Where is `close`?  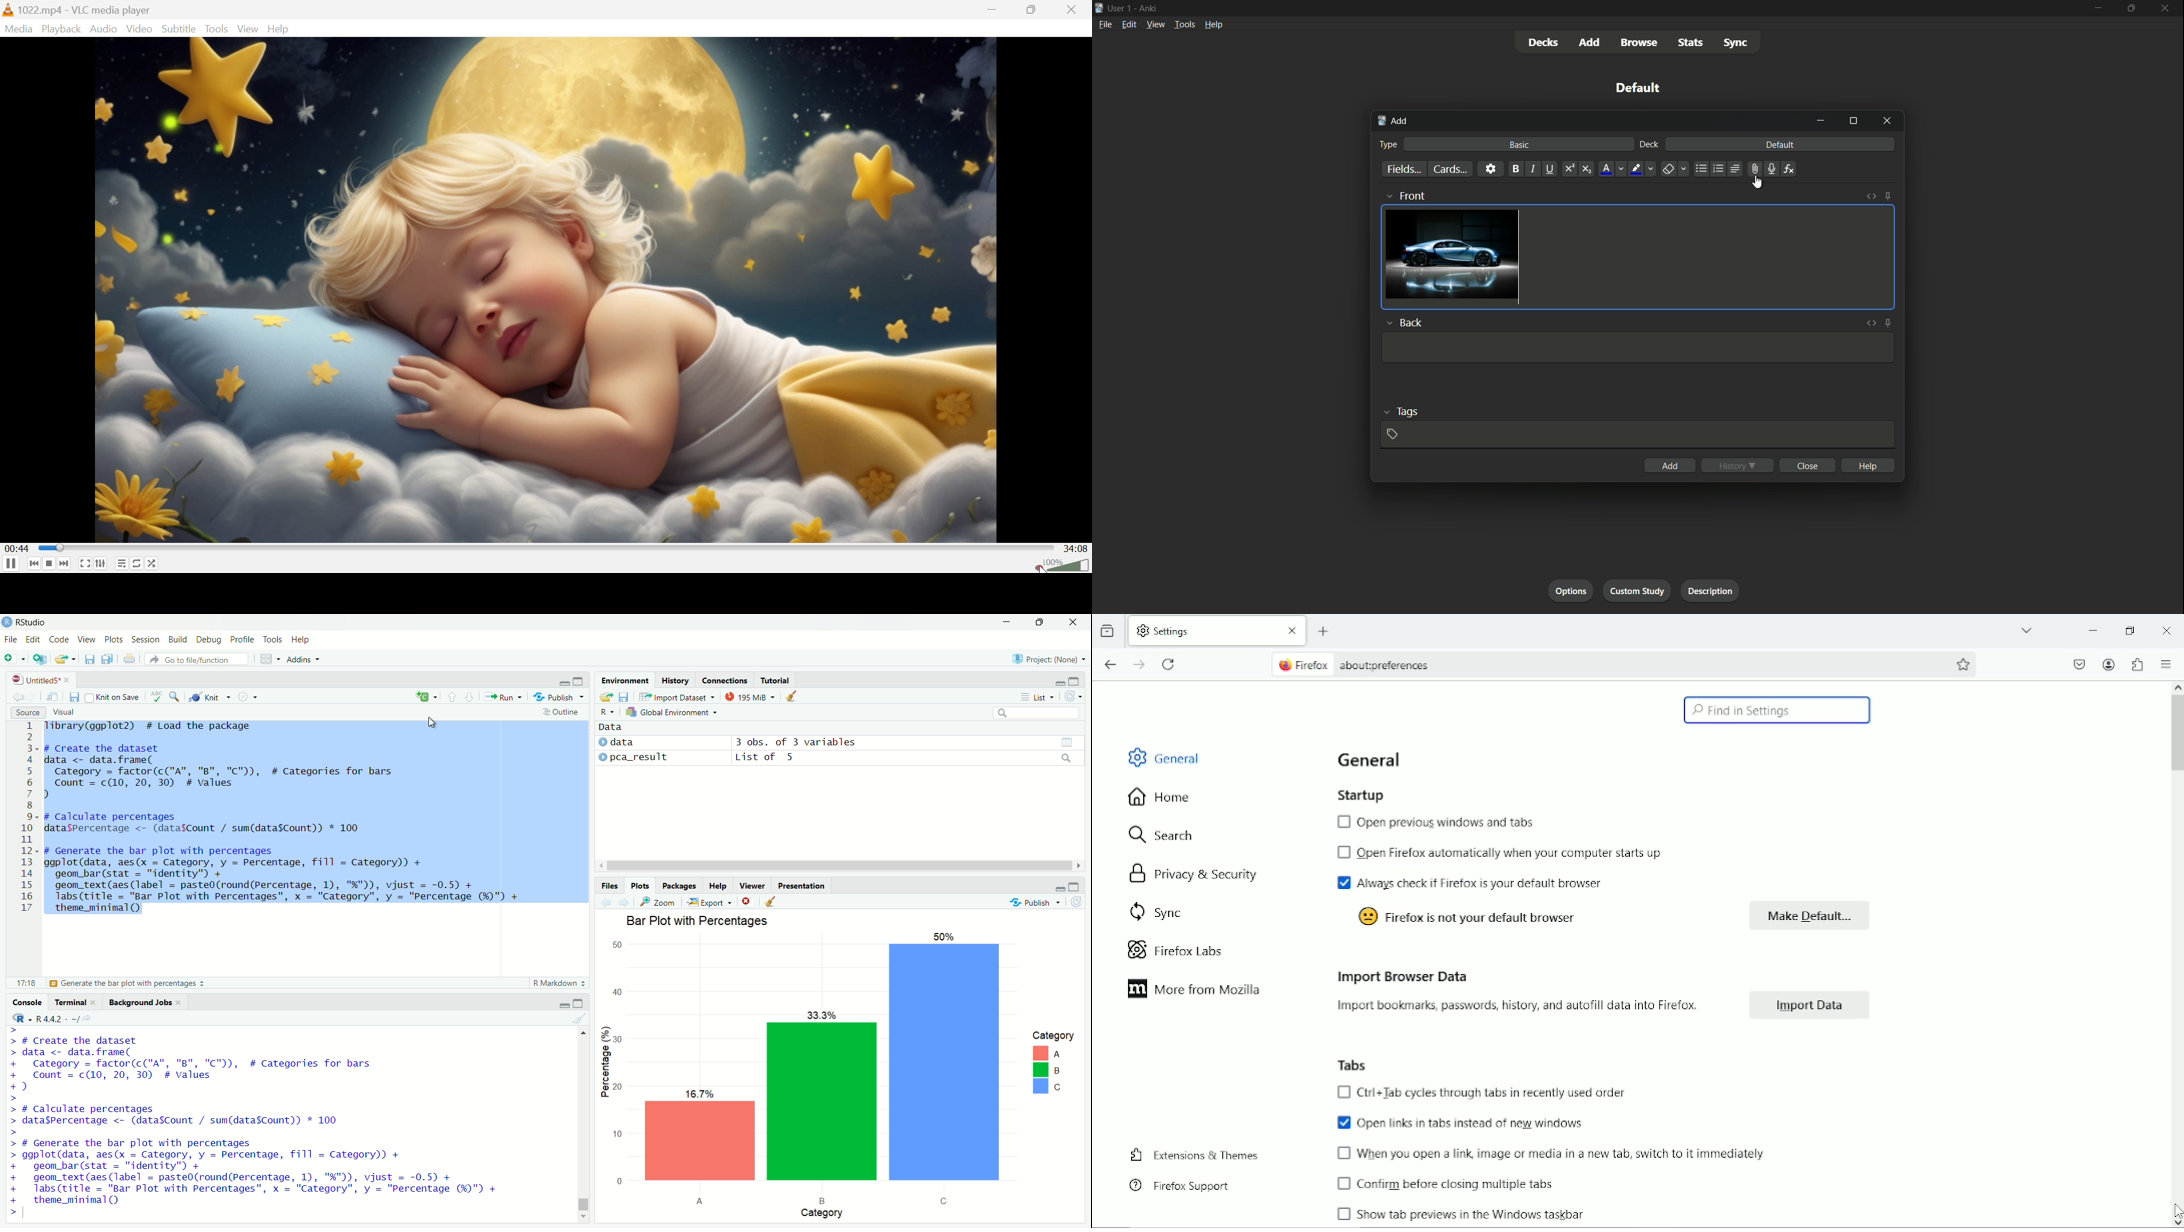
close is located at coordinates (1074, 623).